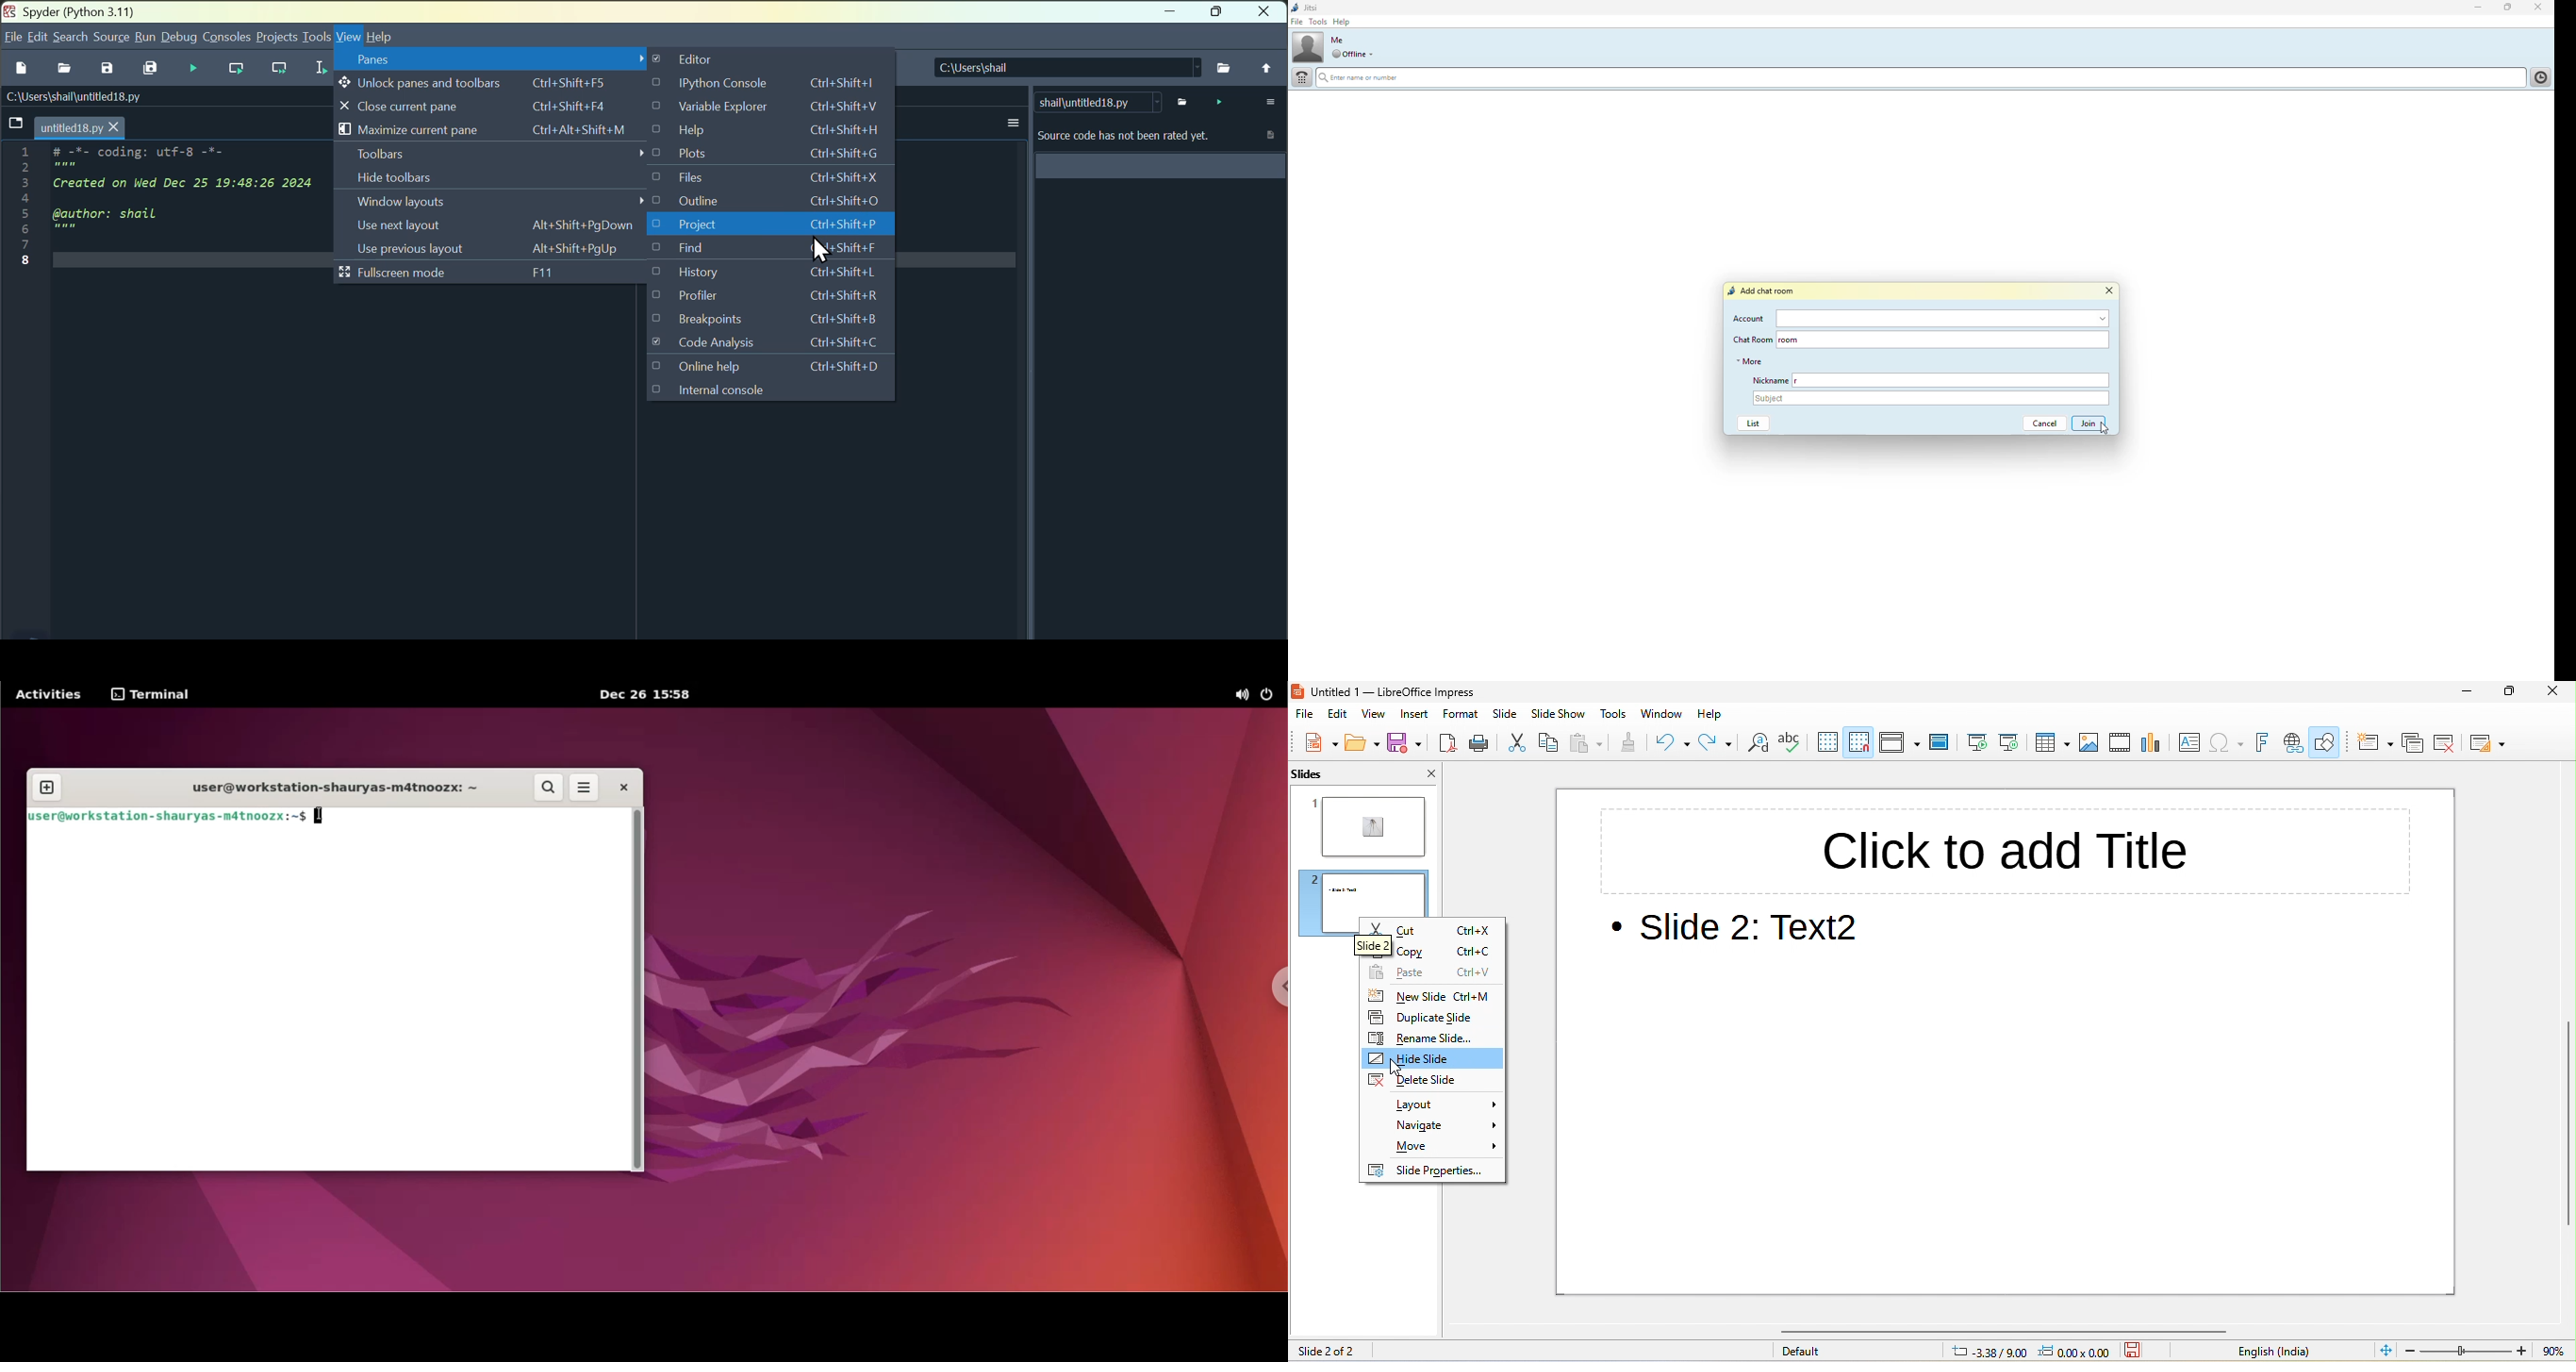 The image size is (2576, 1372). Describe the element at coordinates (1550, 742) in the screenshot. I see `copy` at that location.